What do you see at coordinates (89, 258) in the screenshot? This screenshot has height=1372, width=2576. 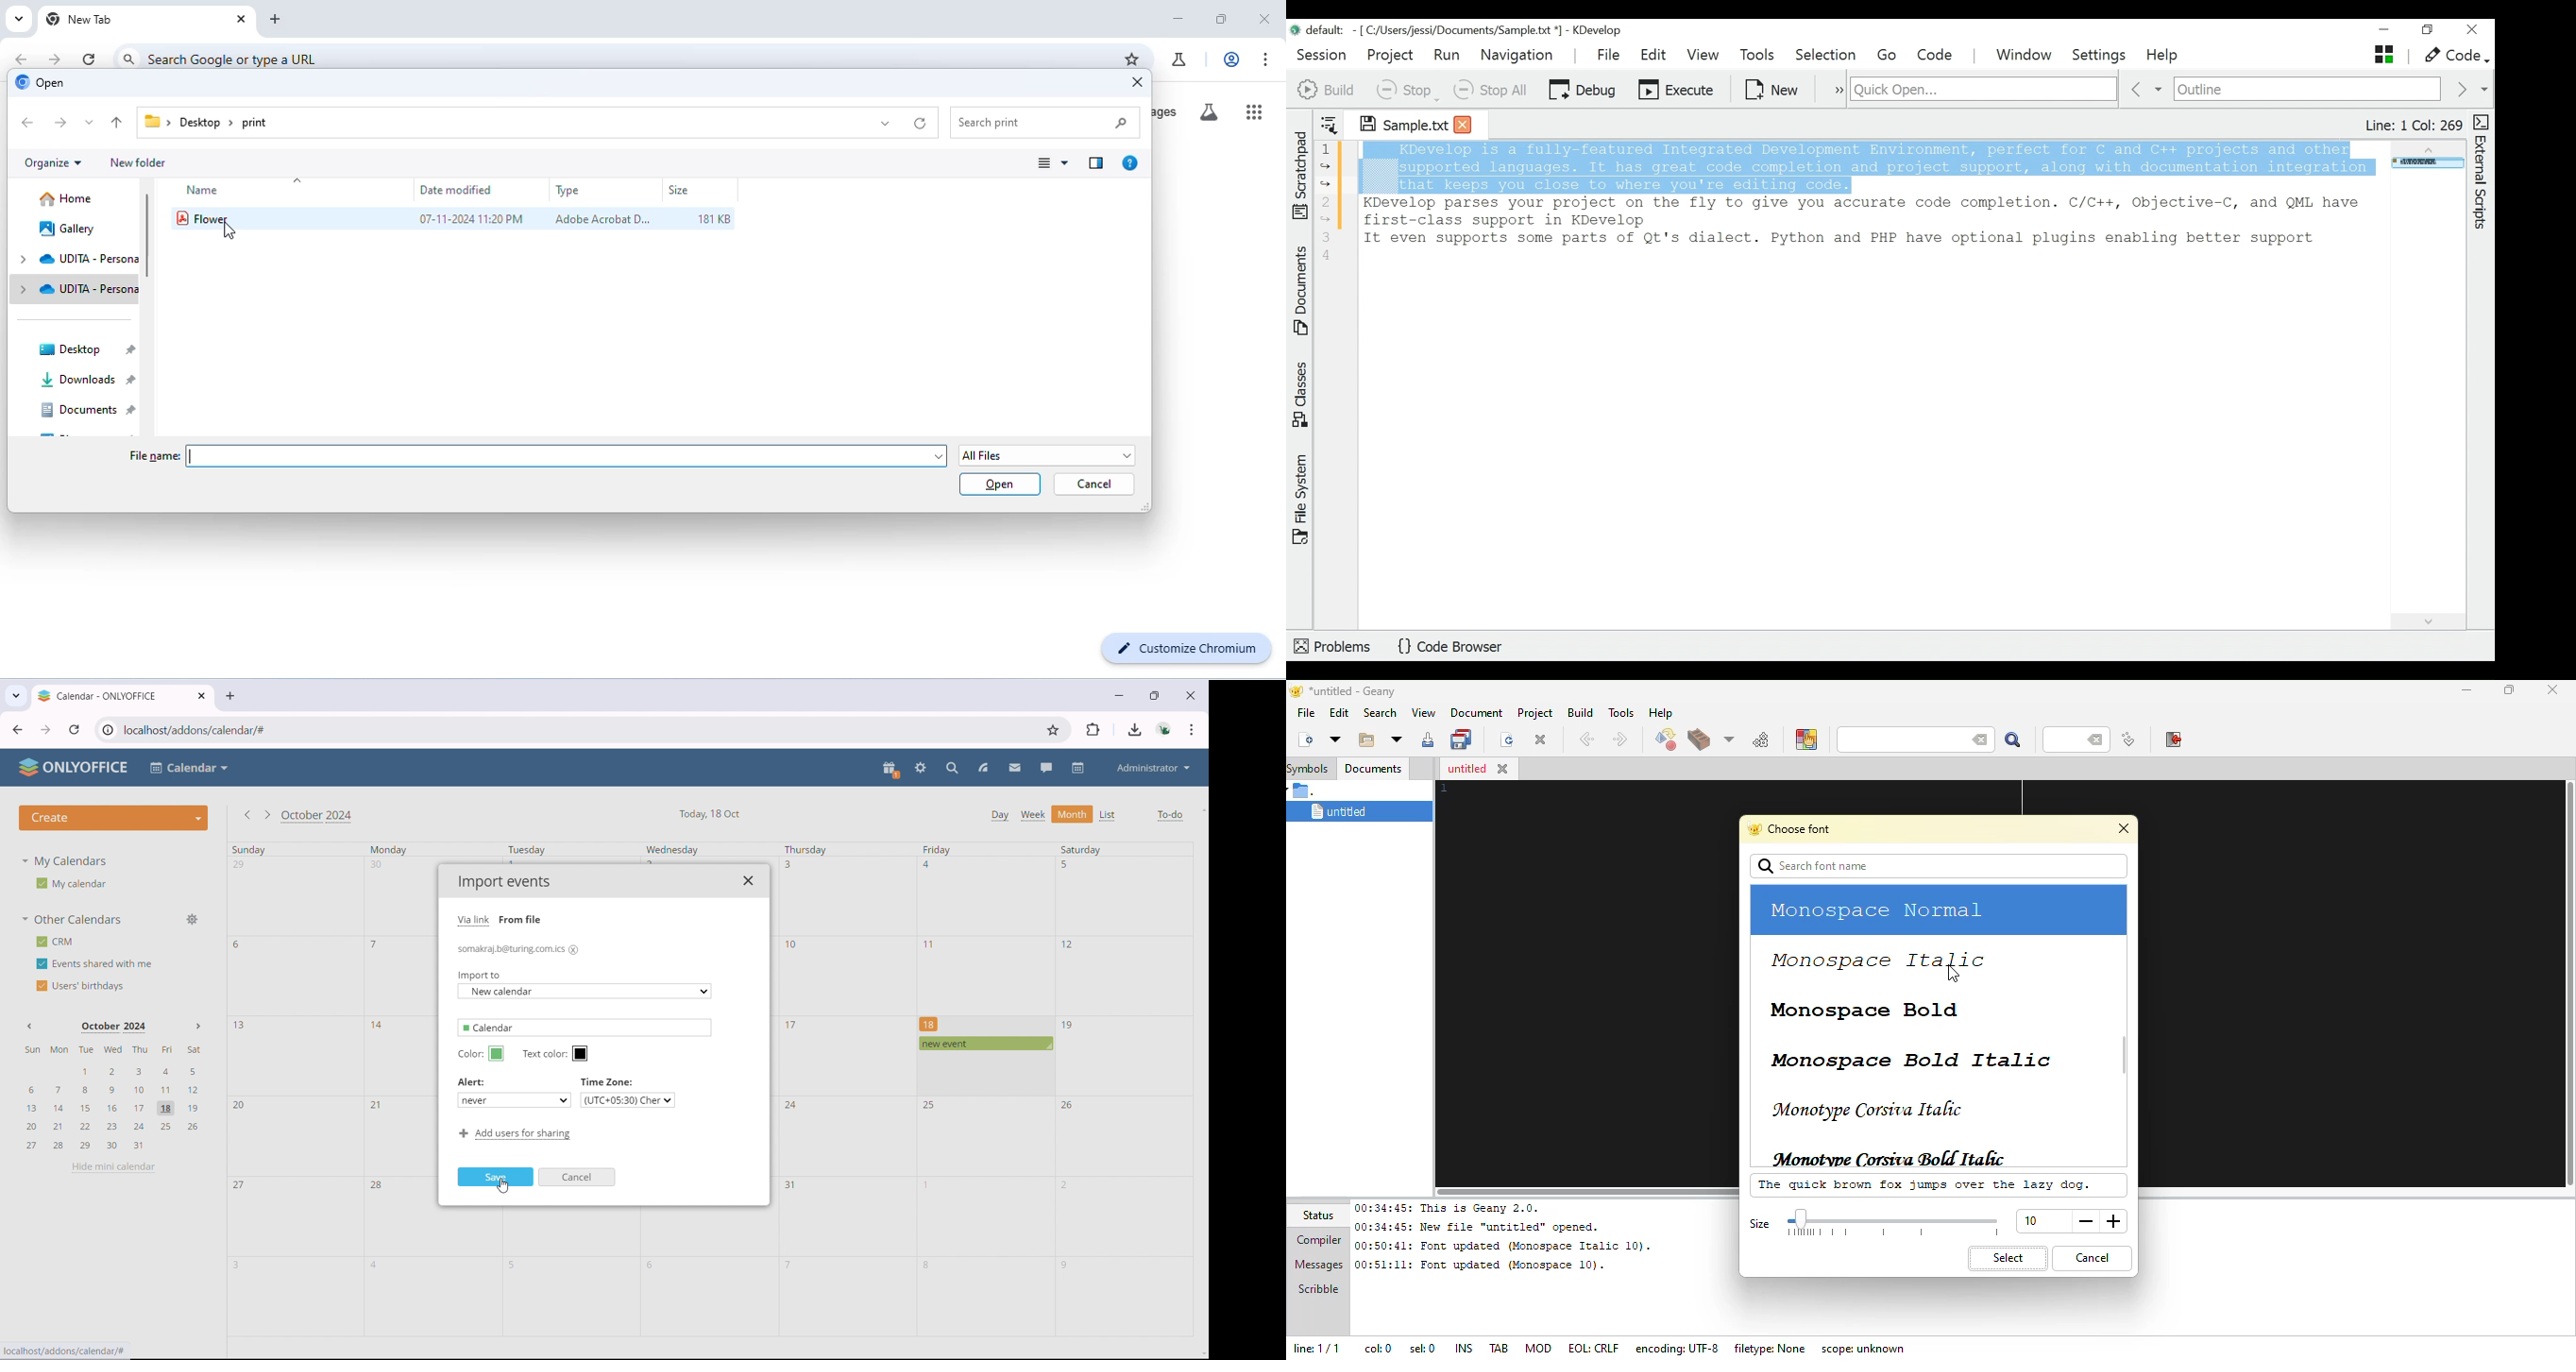 I see `udita - persona` at bounding box center [89, 258].